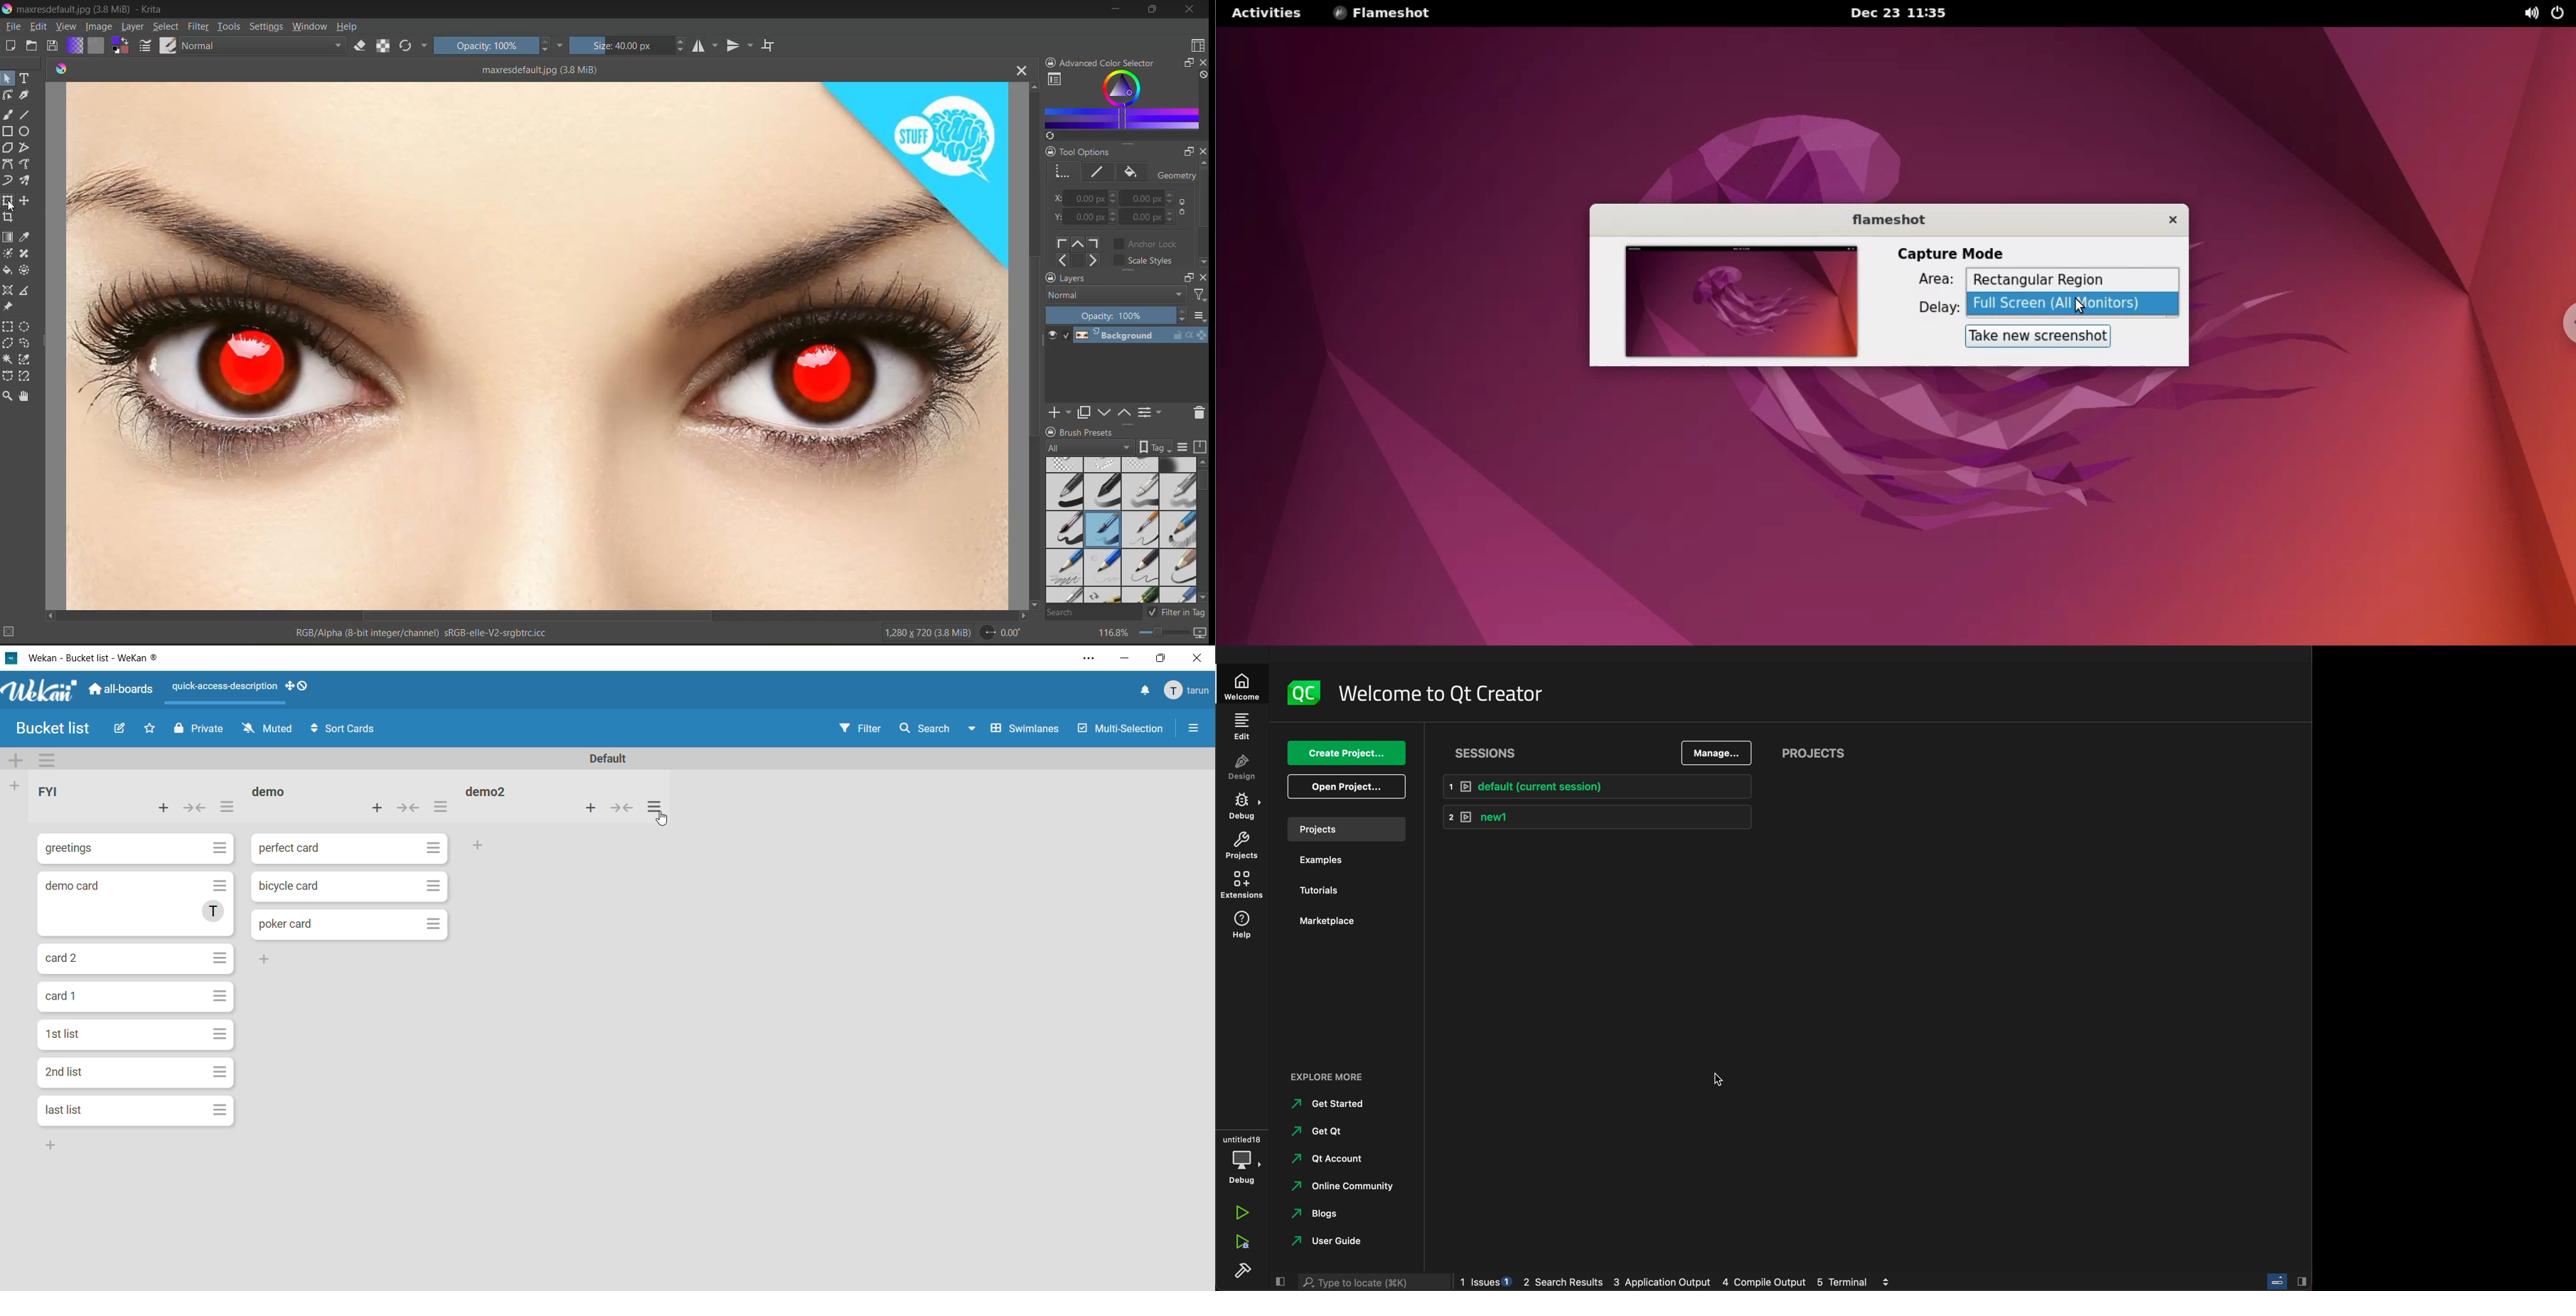  I want to click on filter in tag, so click(1178, 612).